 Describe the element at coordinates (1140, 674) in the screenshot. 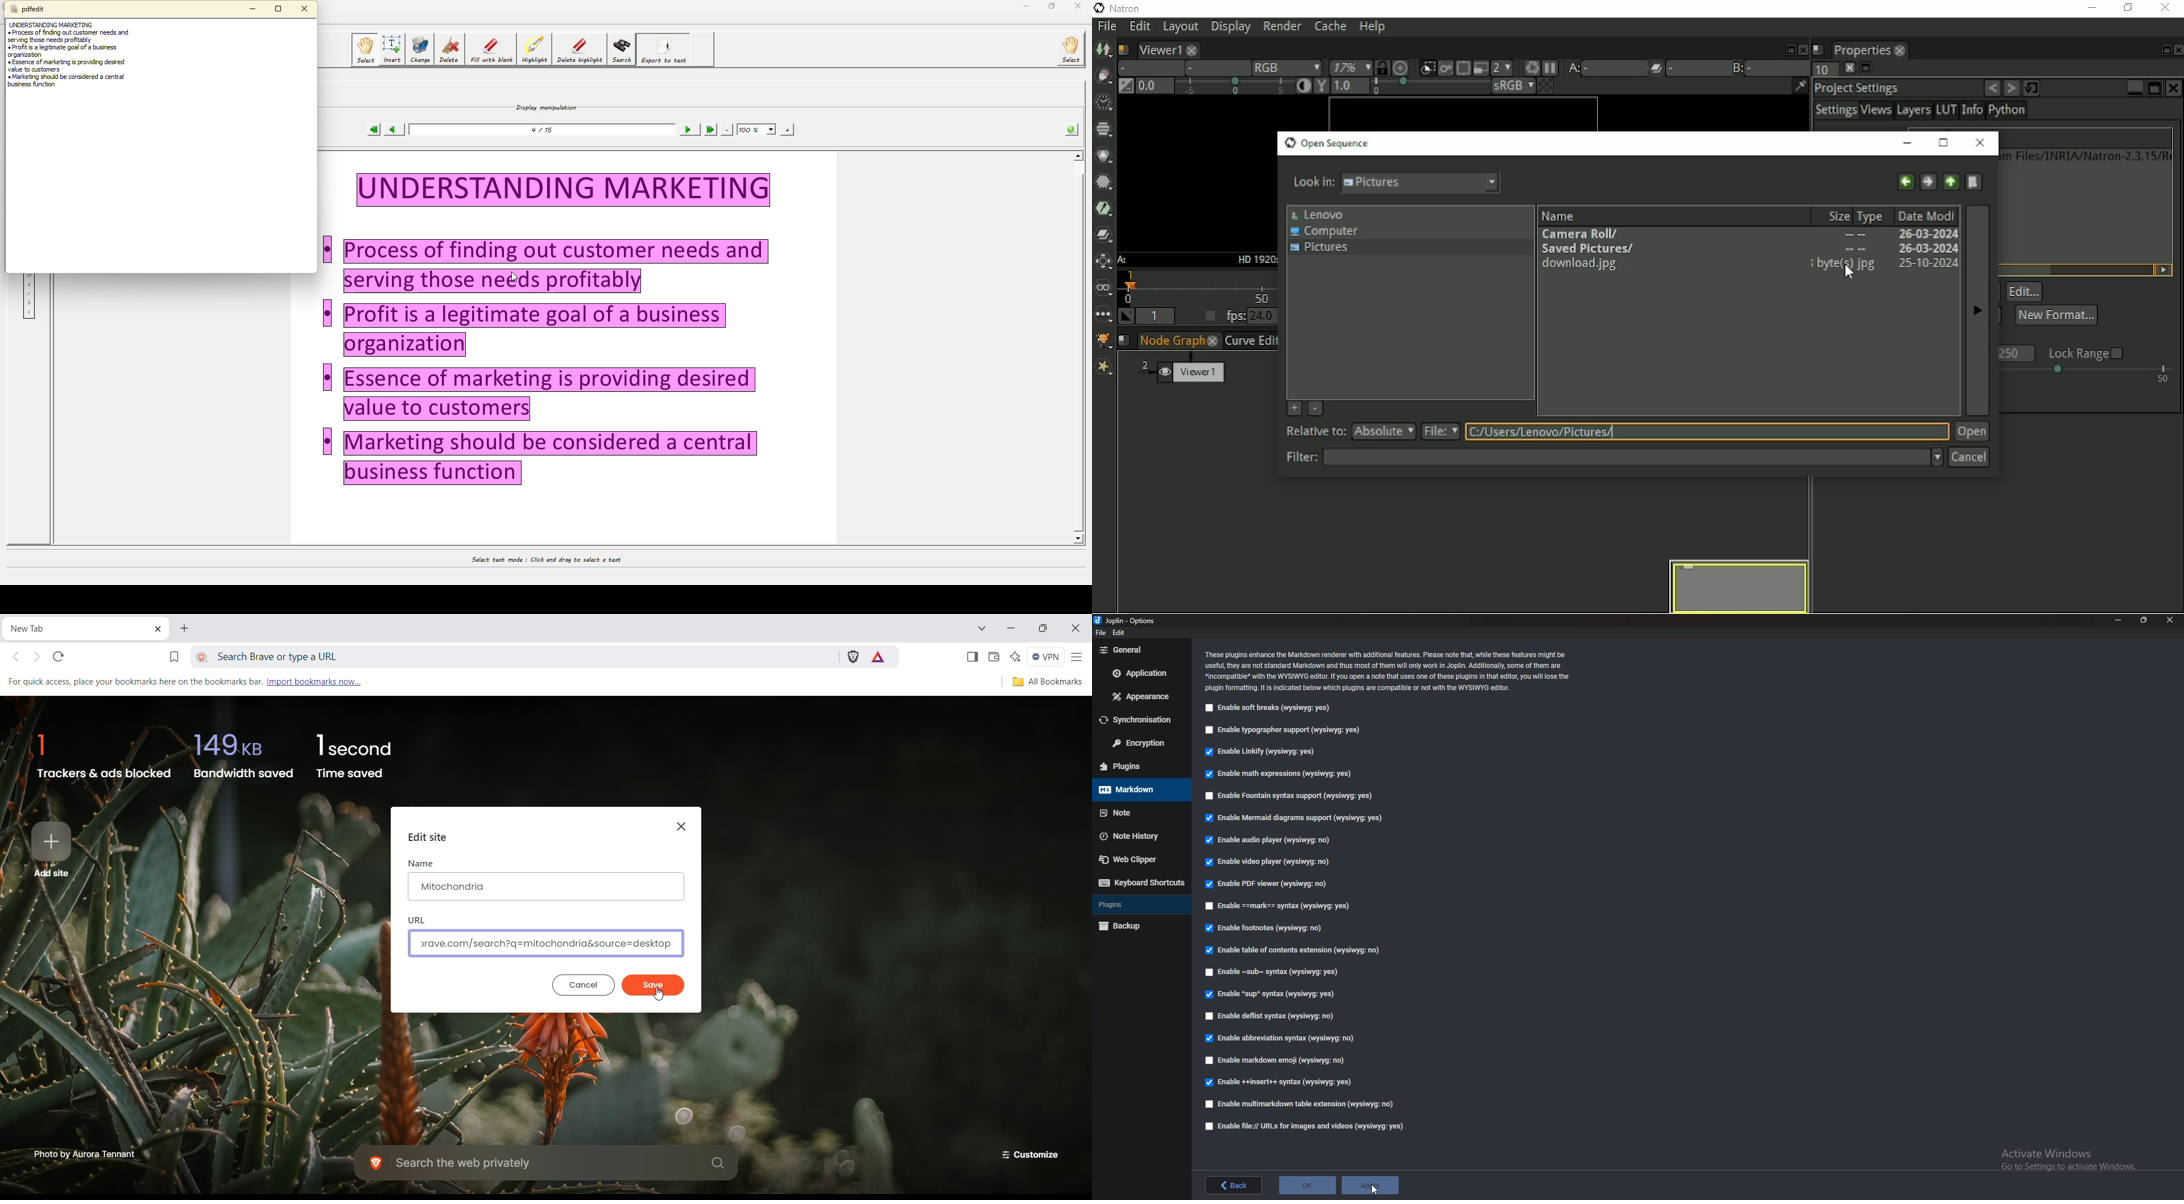

I see `Application` at that location.